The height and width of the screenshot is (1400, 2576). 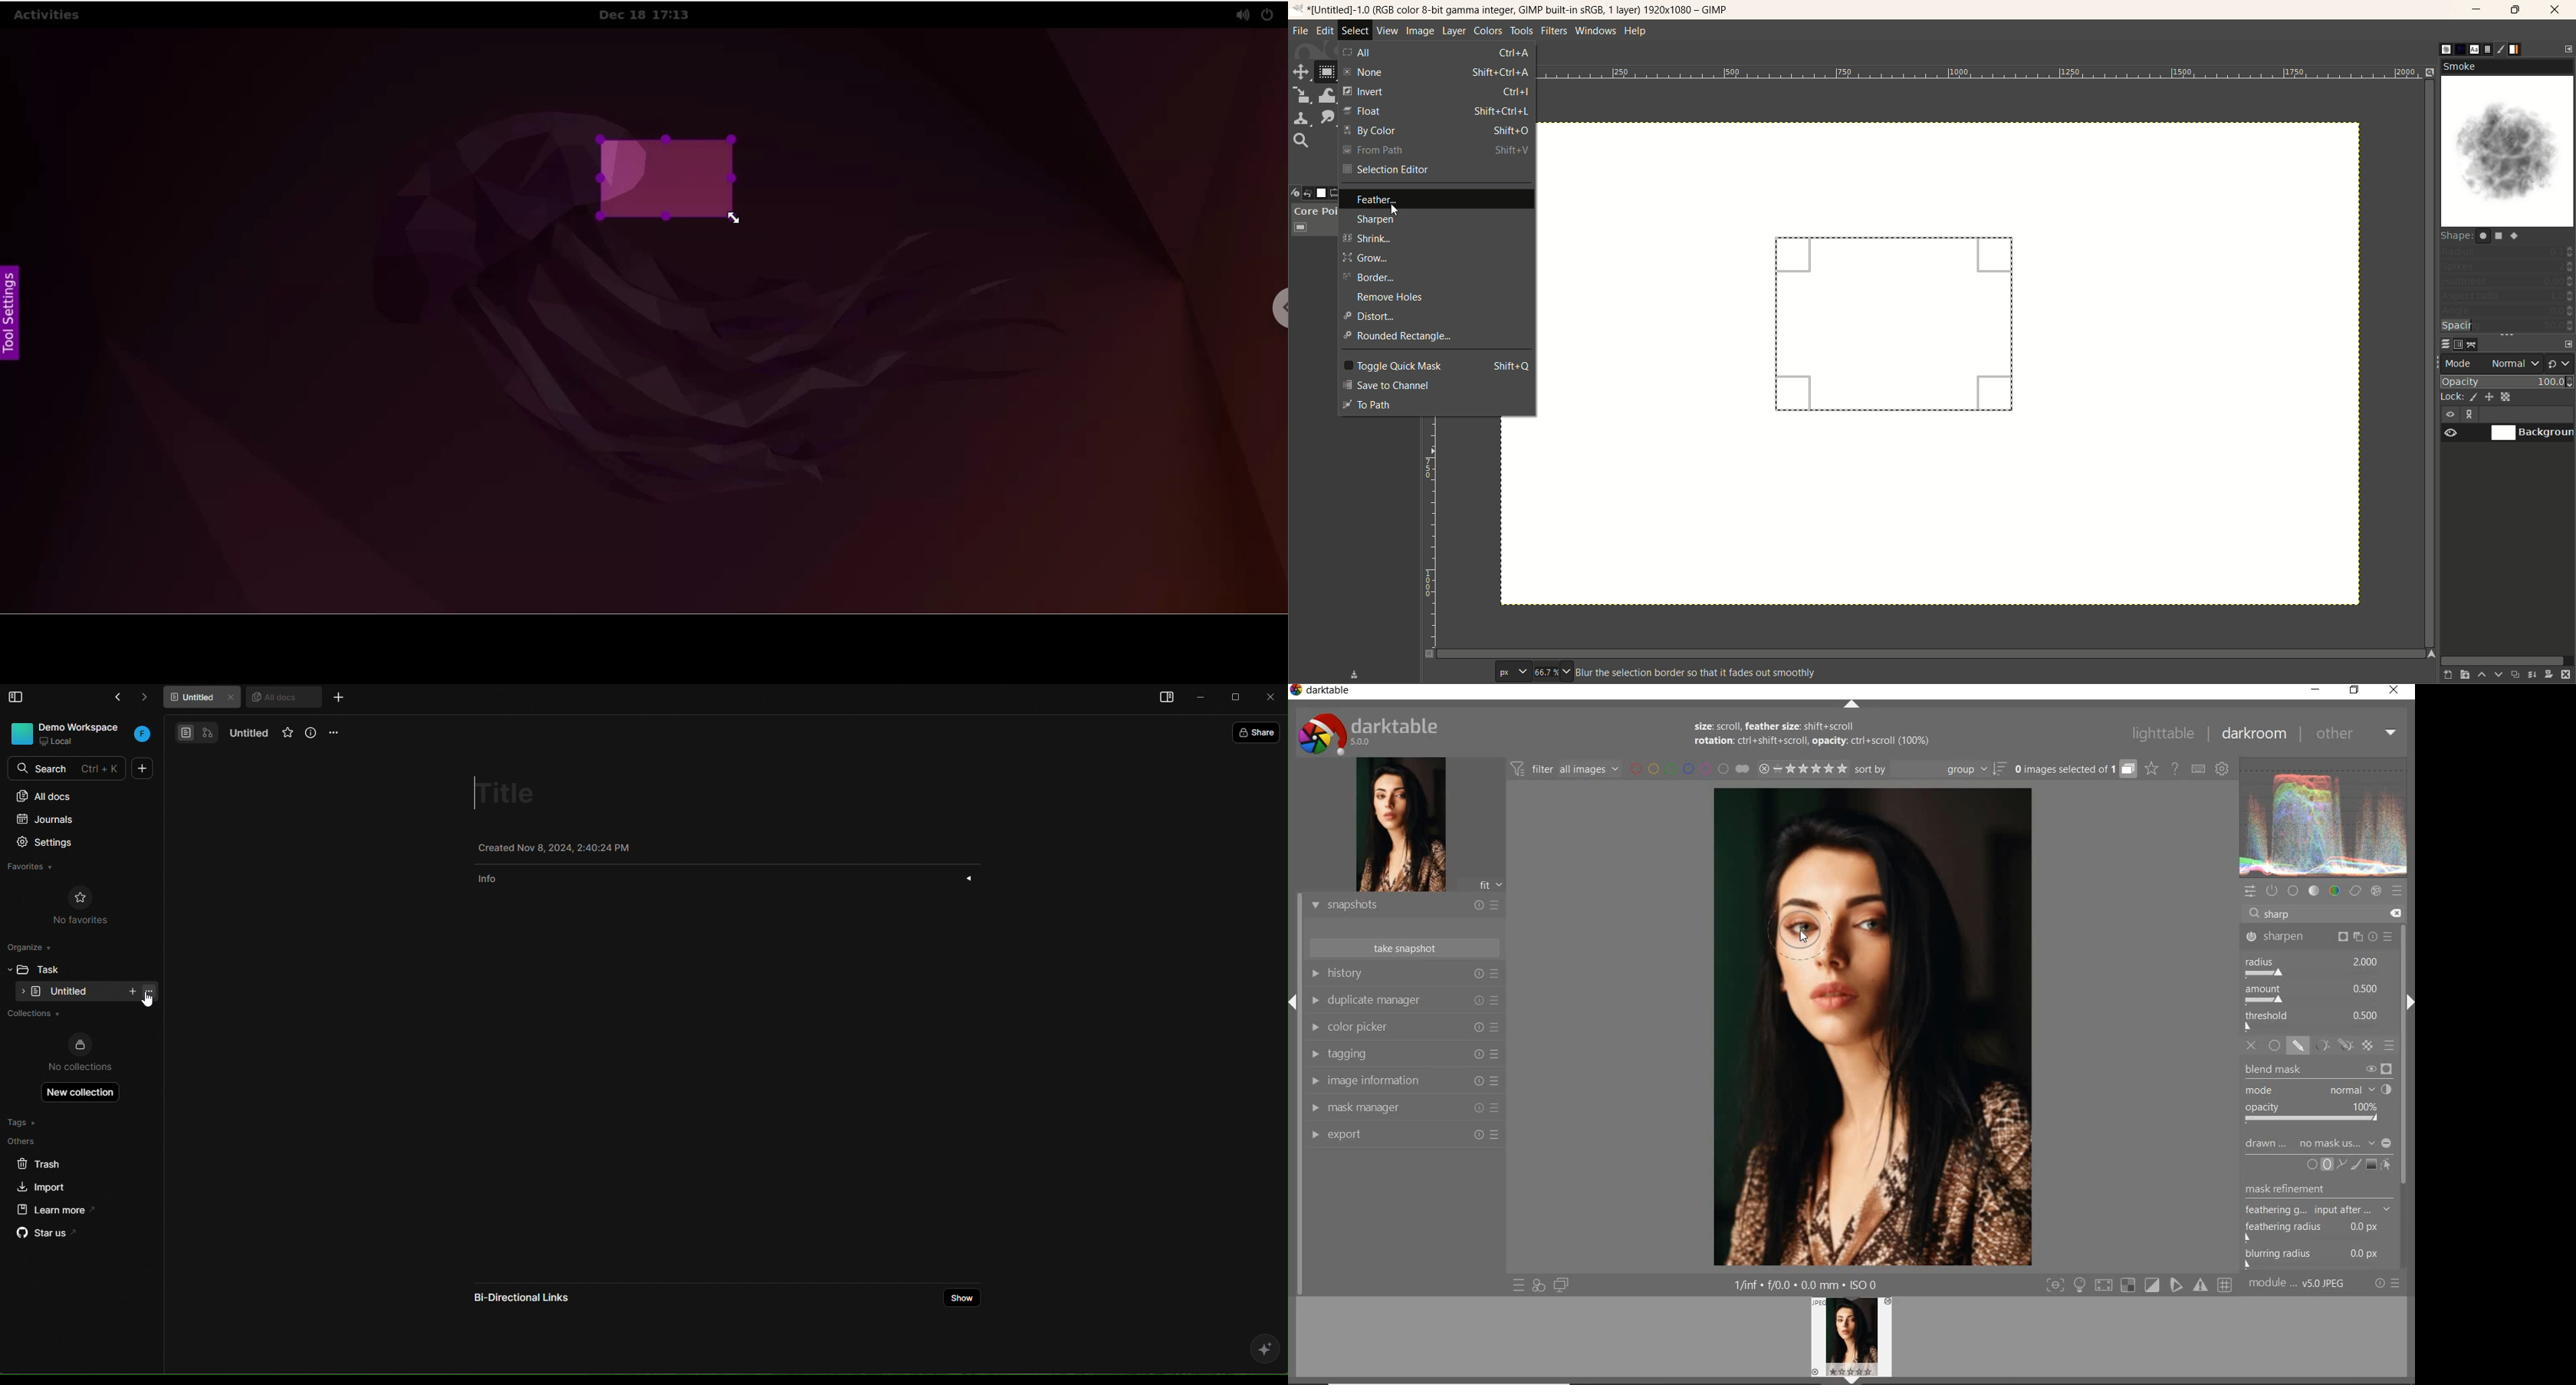 I want to click on merge this layer, so click(x=2530, y=675).